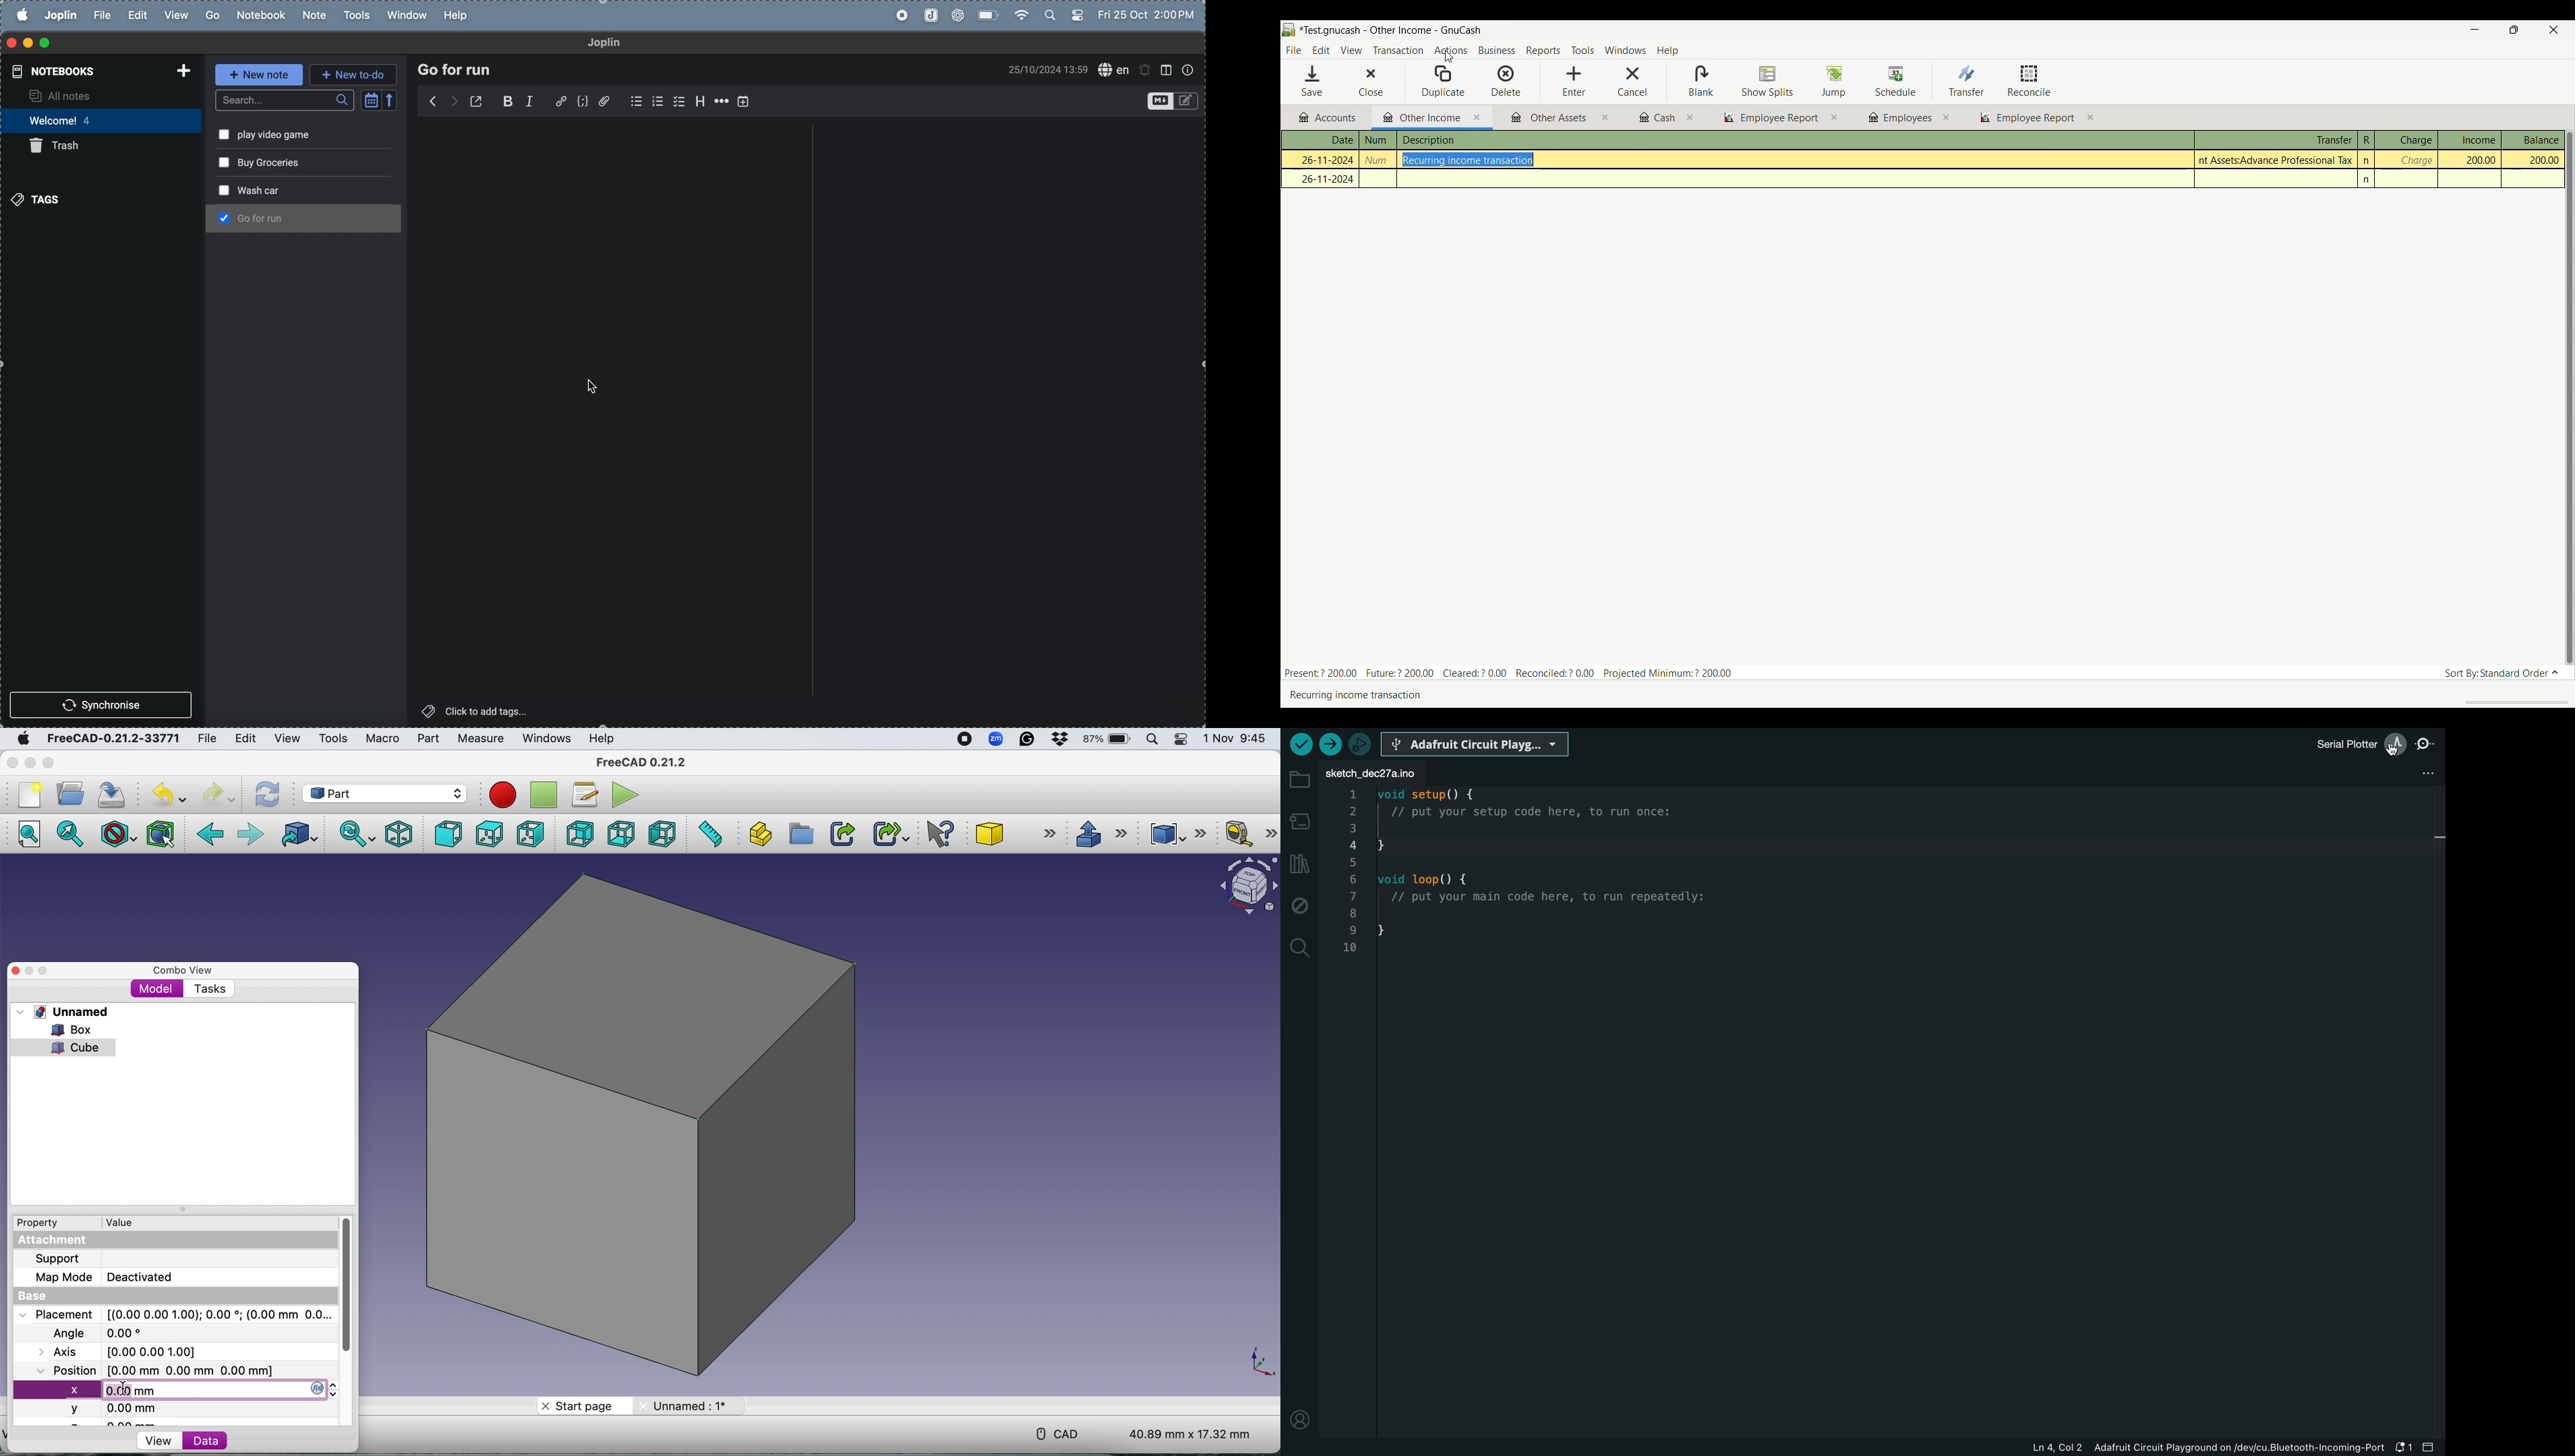 Image resolution: width=2576 pixels, height=1456 pixels. Describe the element at coordinates (72, 835) in the screenshot. I see `Fit selection` at that location.